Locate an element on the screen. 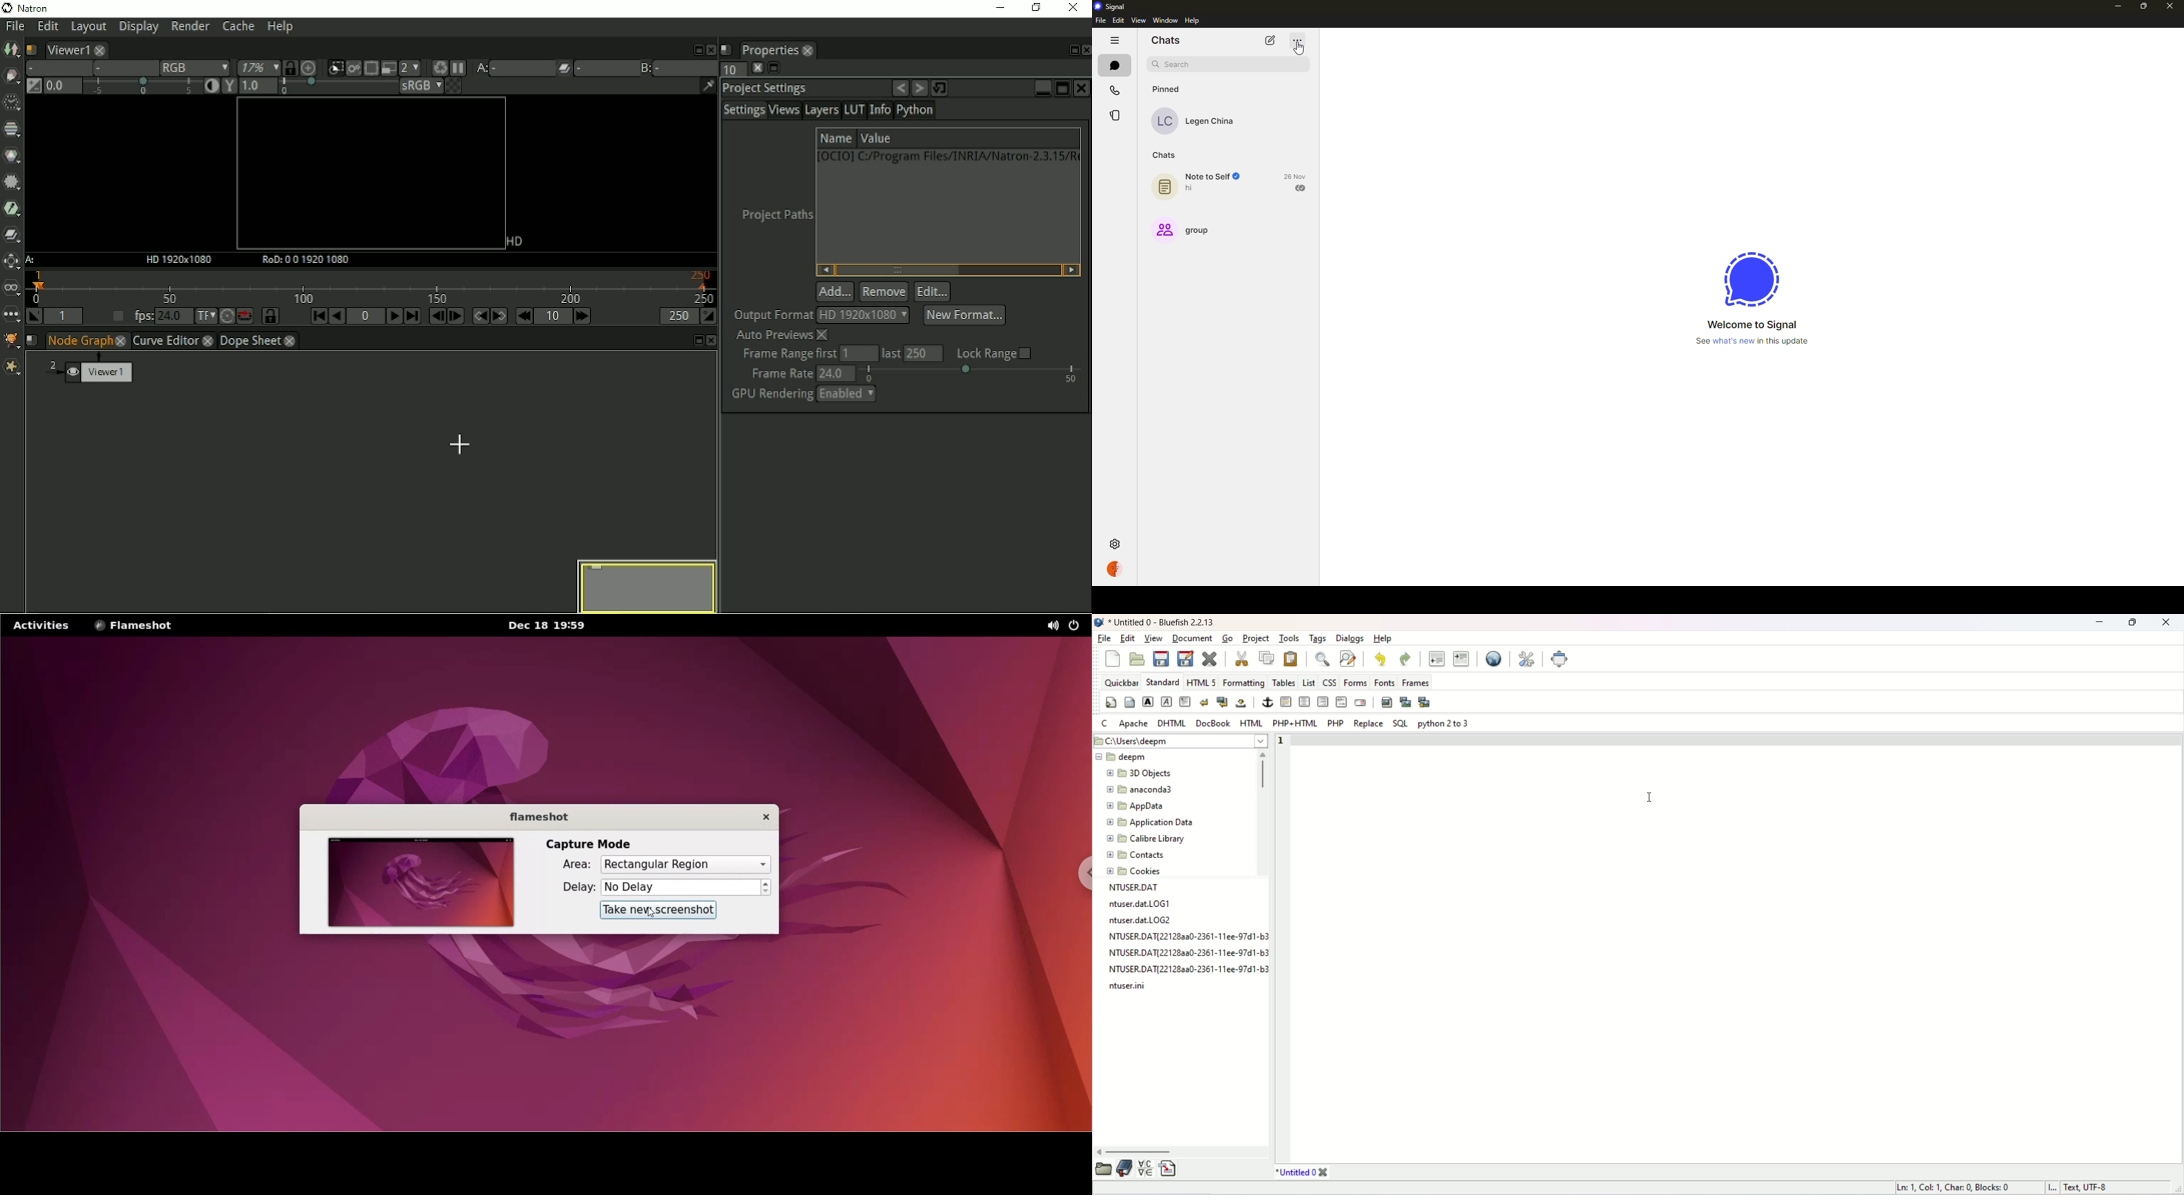 Image resolution: width=2184 pixels, height=1204 pixels. documentation is located at coordinates (1124, 1171).